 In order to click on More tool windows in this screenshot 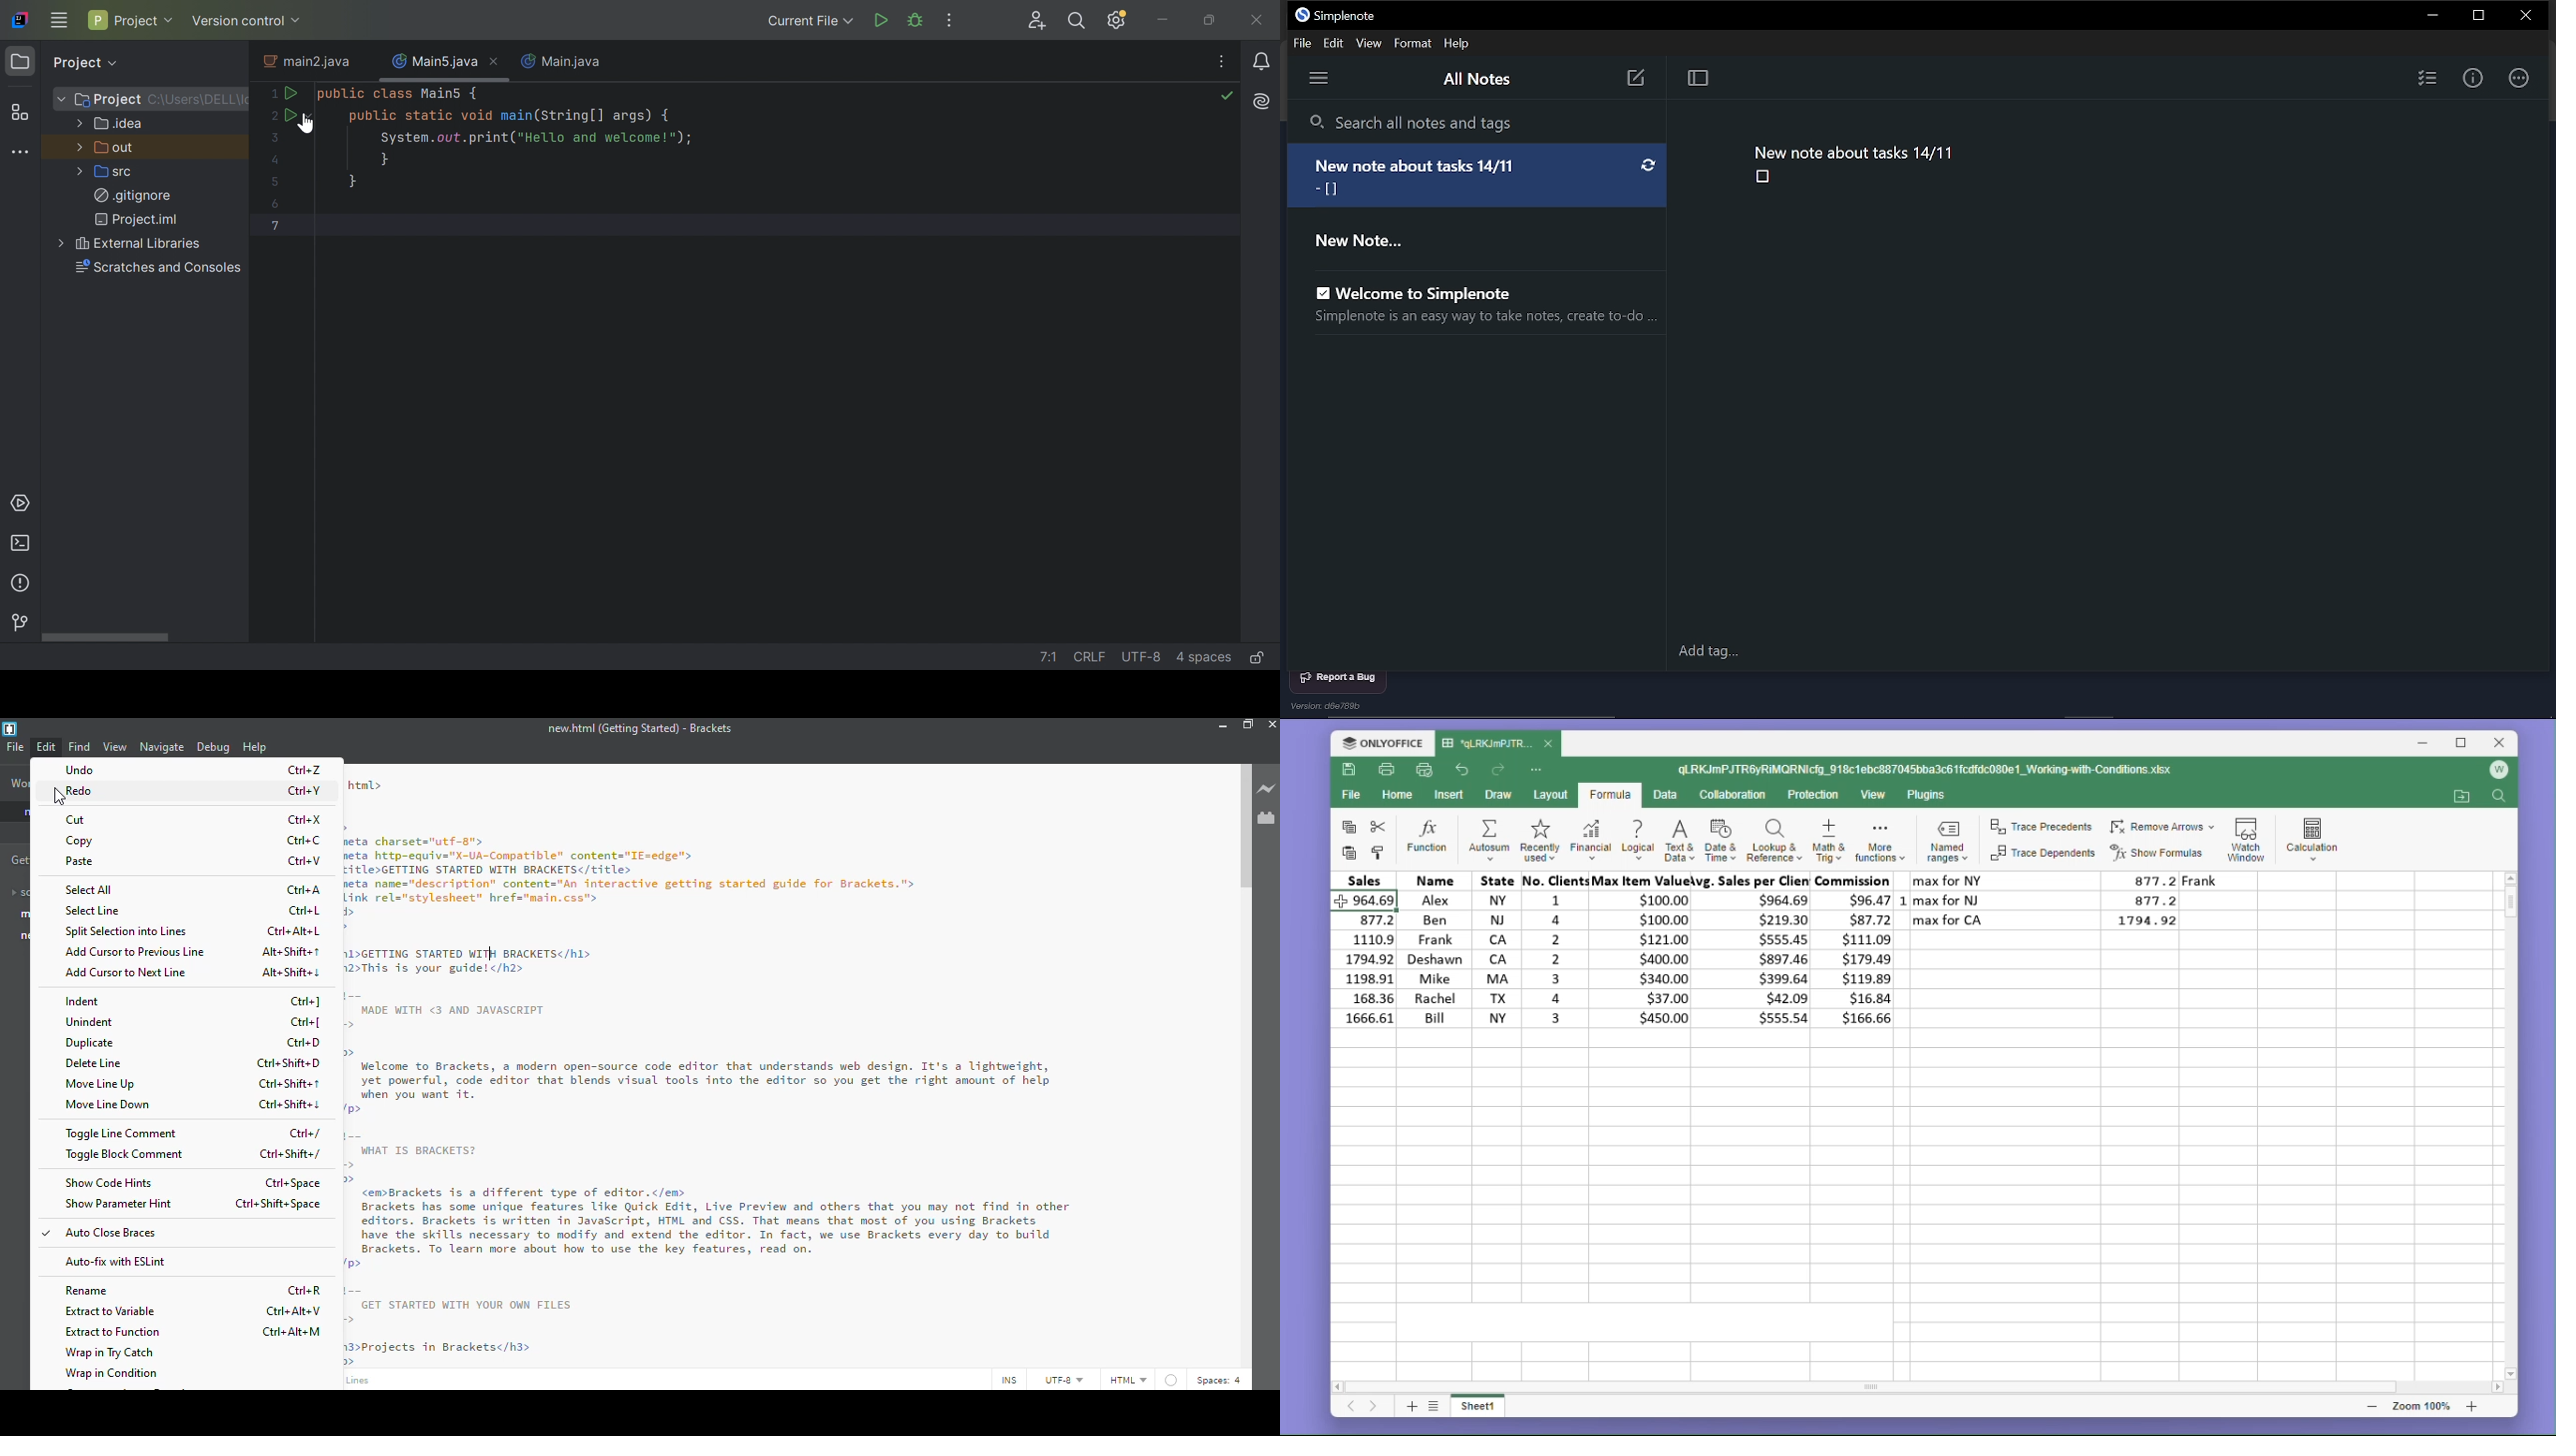, I will do `click(19, 151)`.